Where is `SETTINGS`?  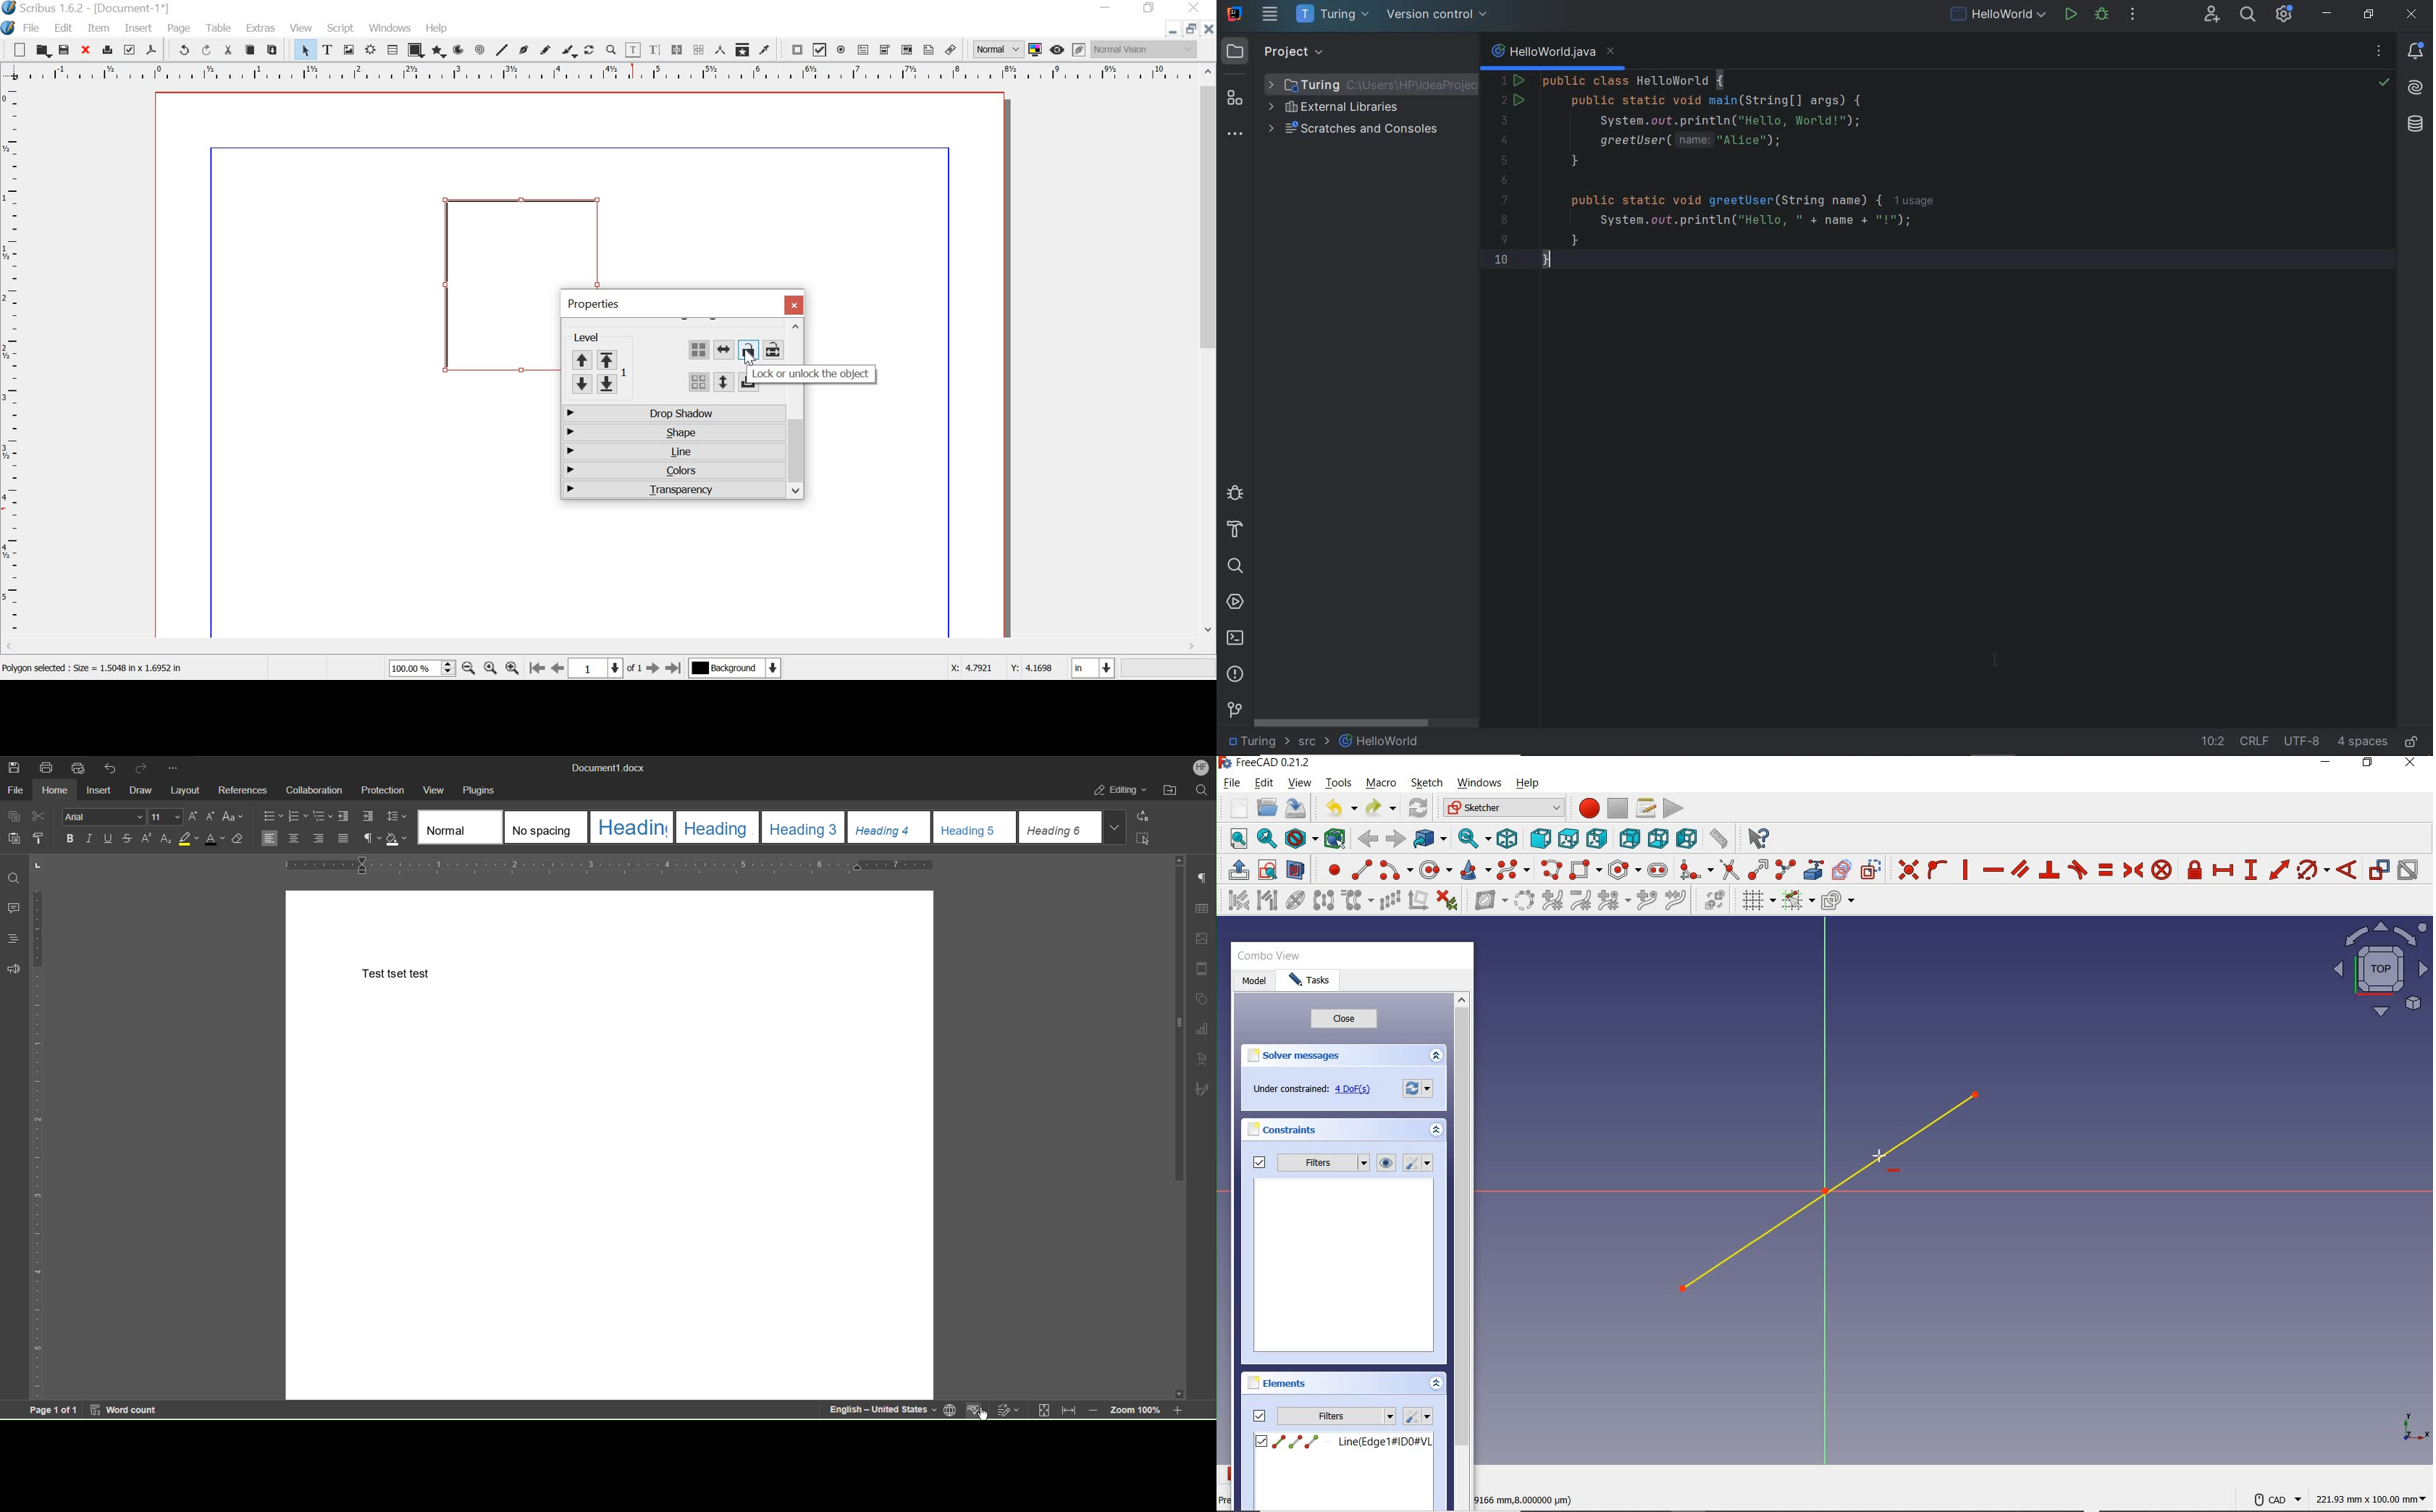 SETTINGS is located at coordinates (1416, 1088).